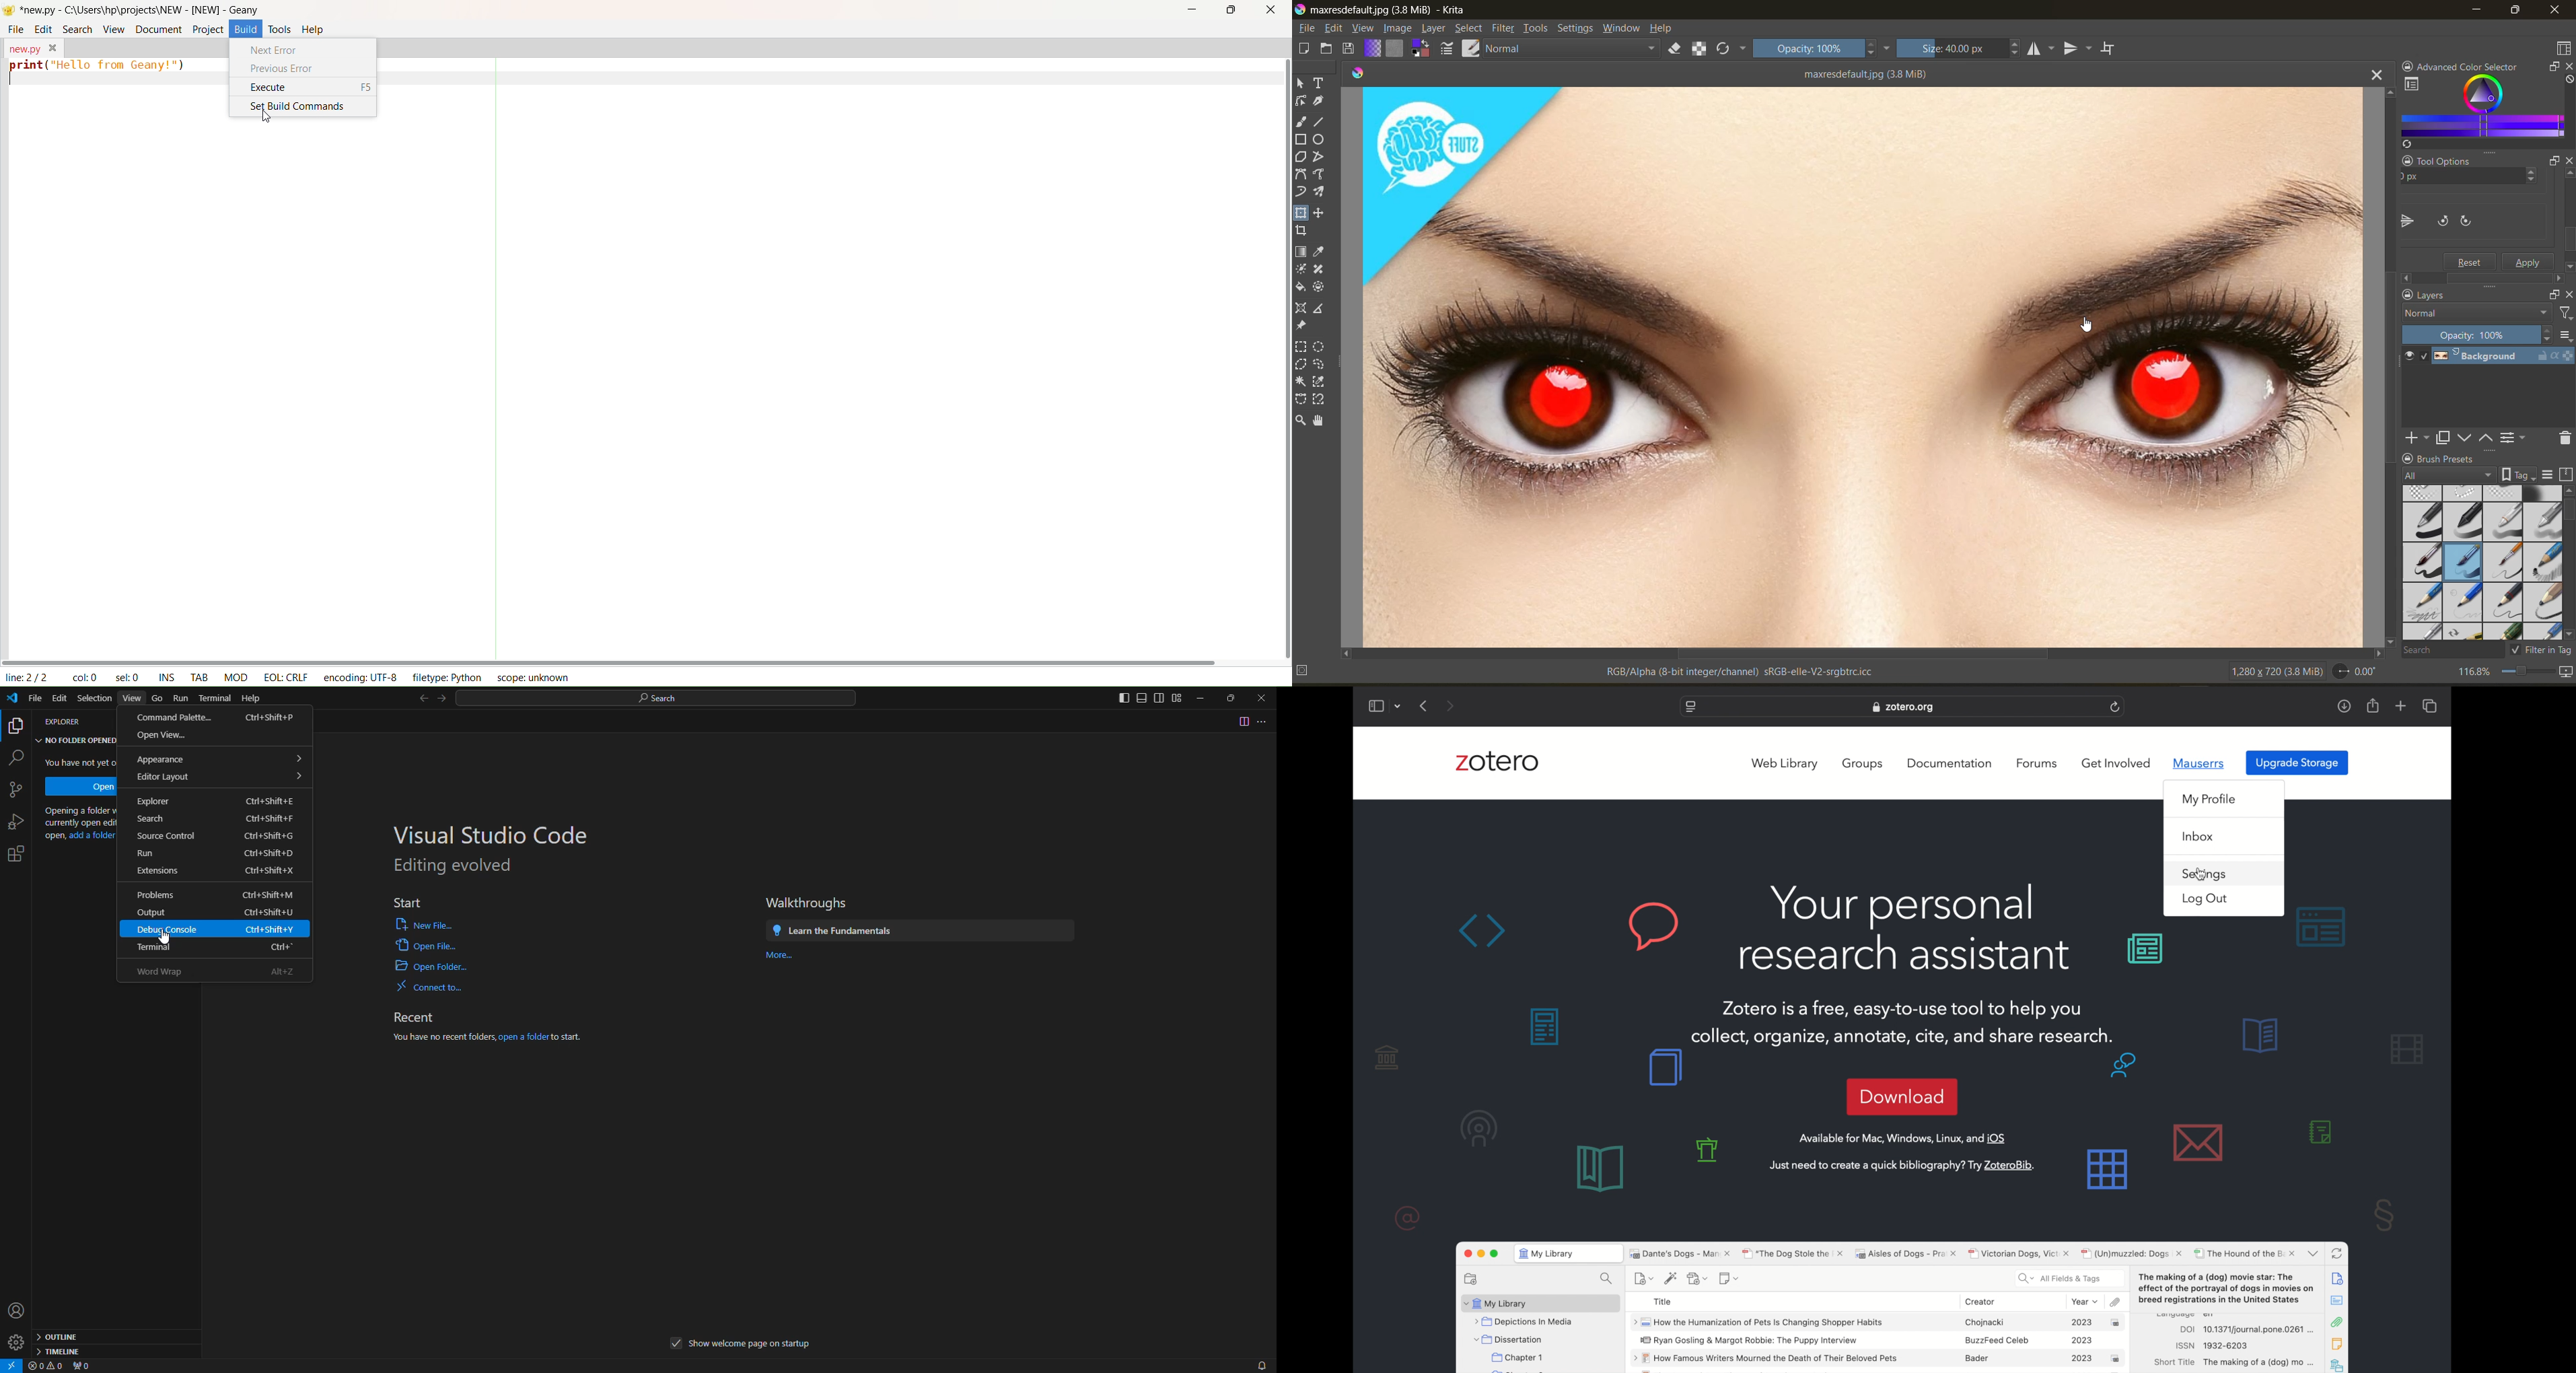  I want to click on tool, so click(1301, 101).